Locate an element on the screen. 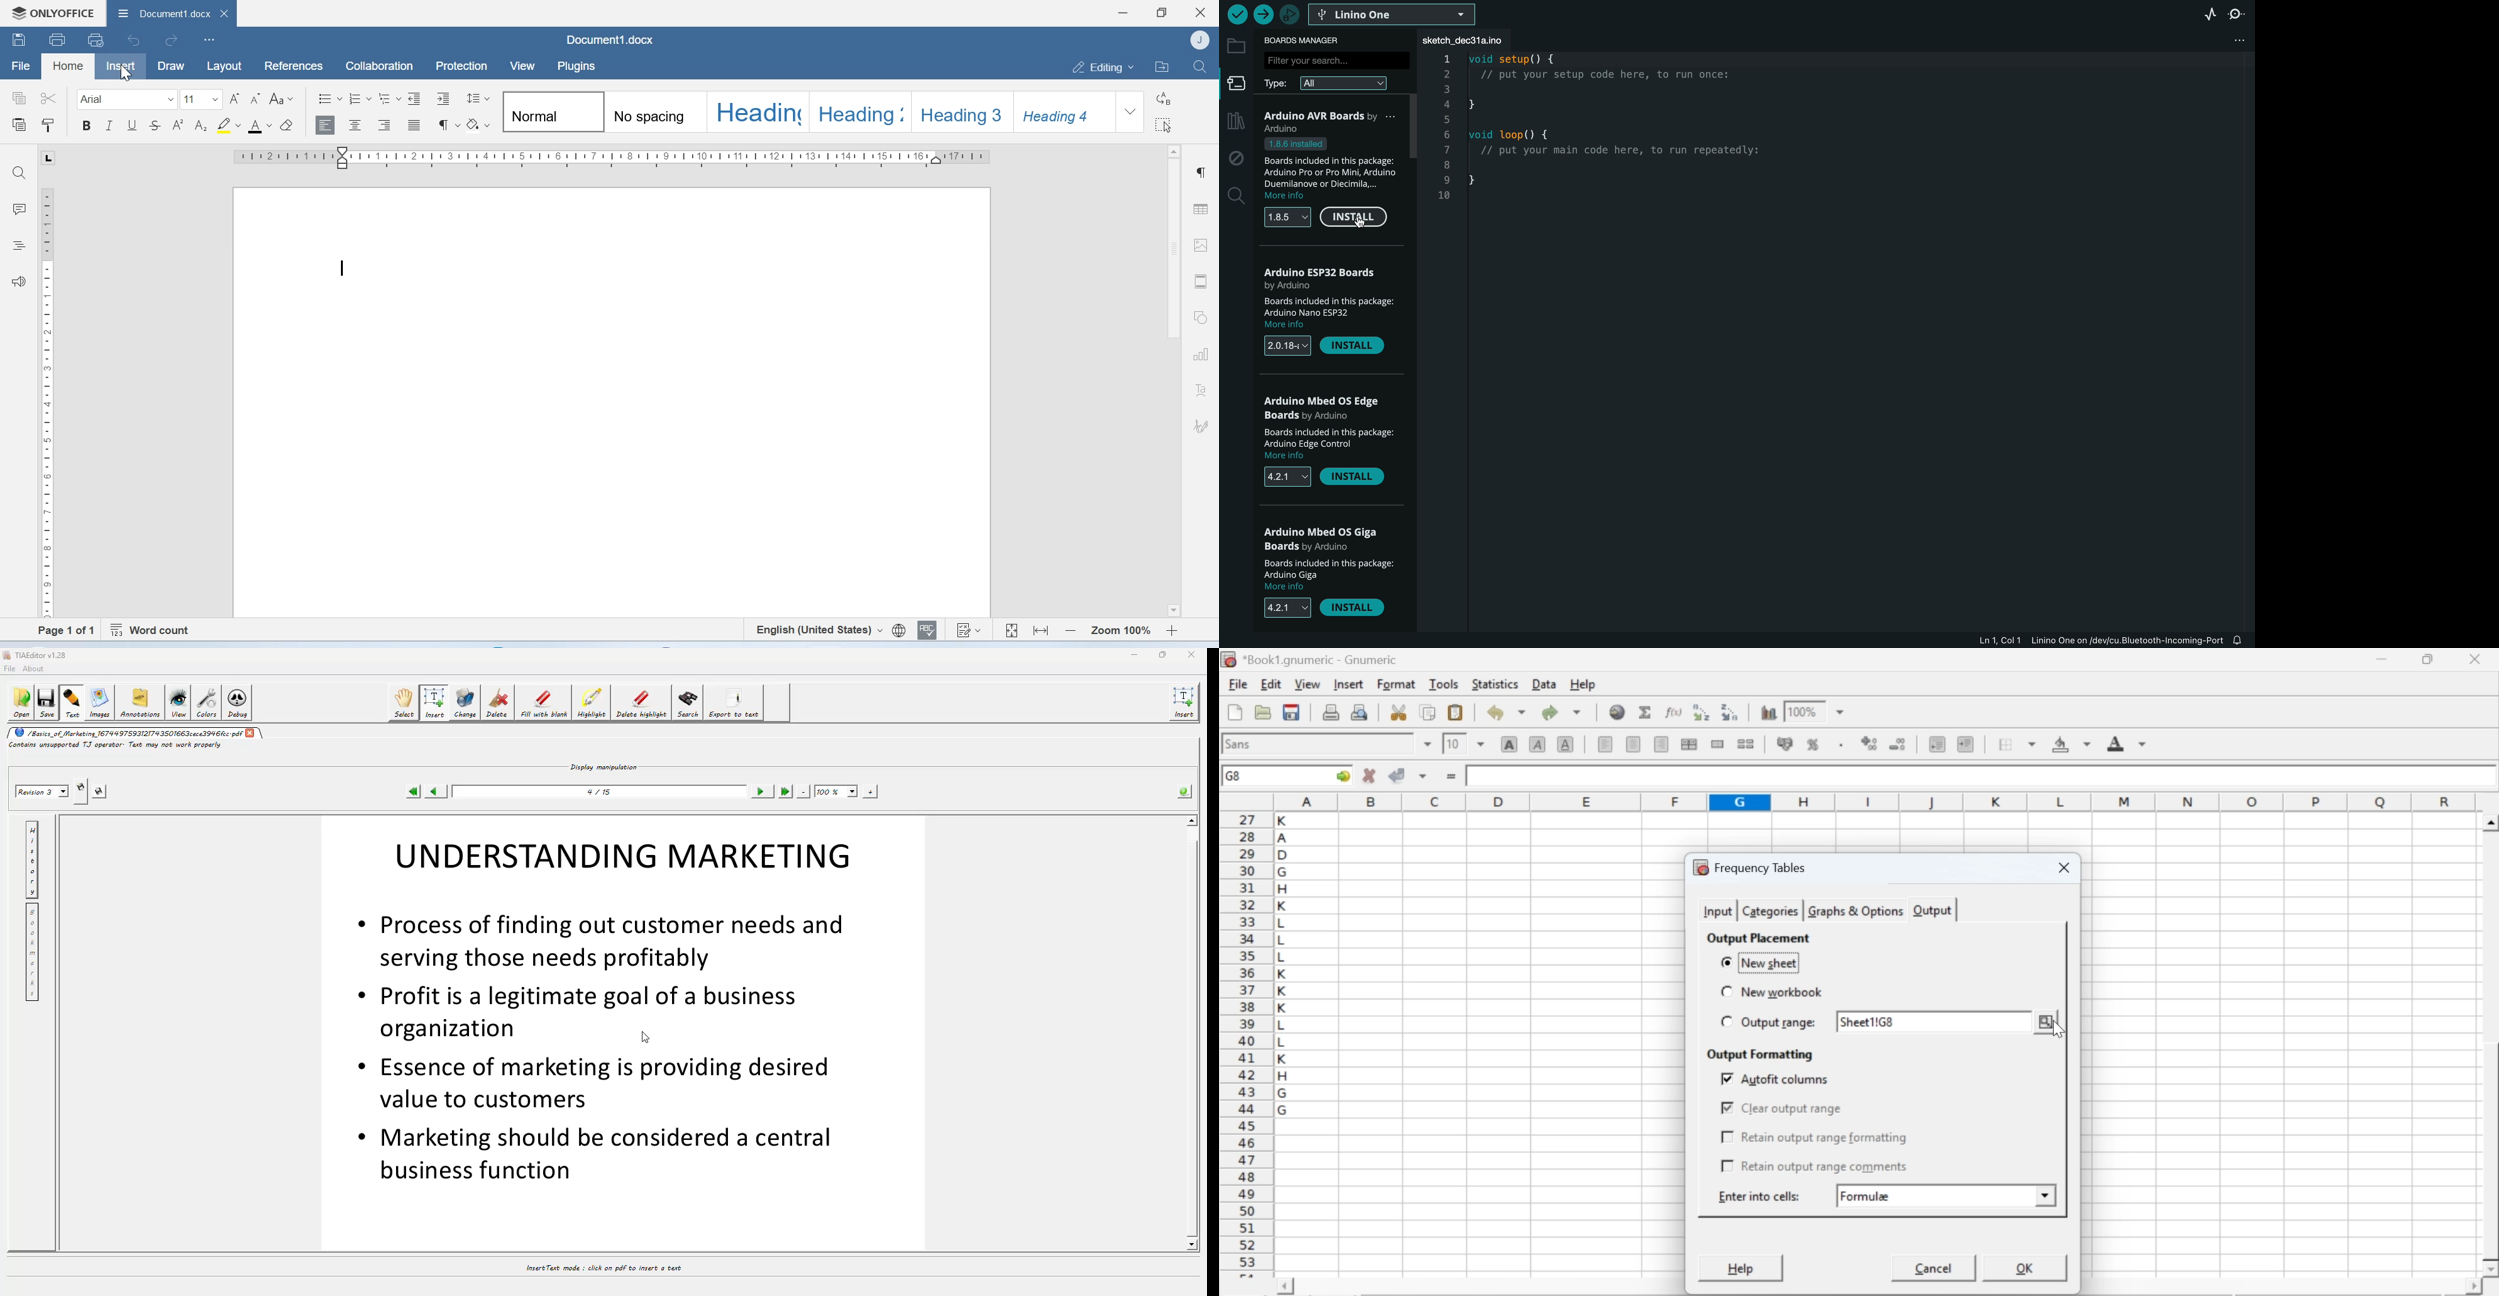  minimize is located at coordinates (2383, 659).